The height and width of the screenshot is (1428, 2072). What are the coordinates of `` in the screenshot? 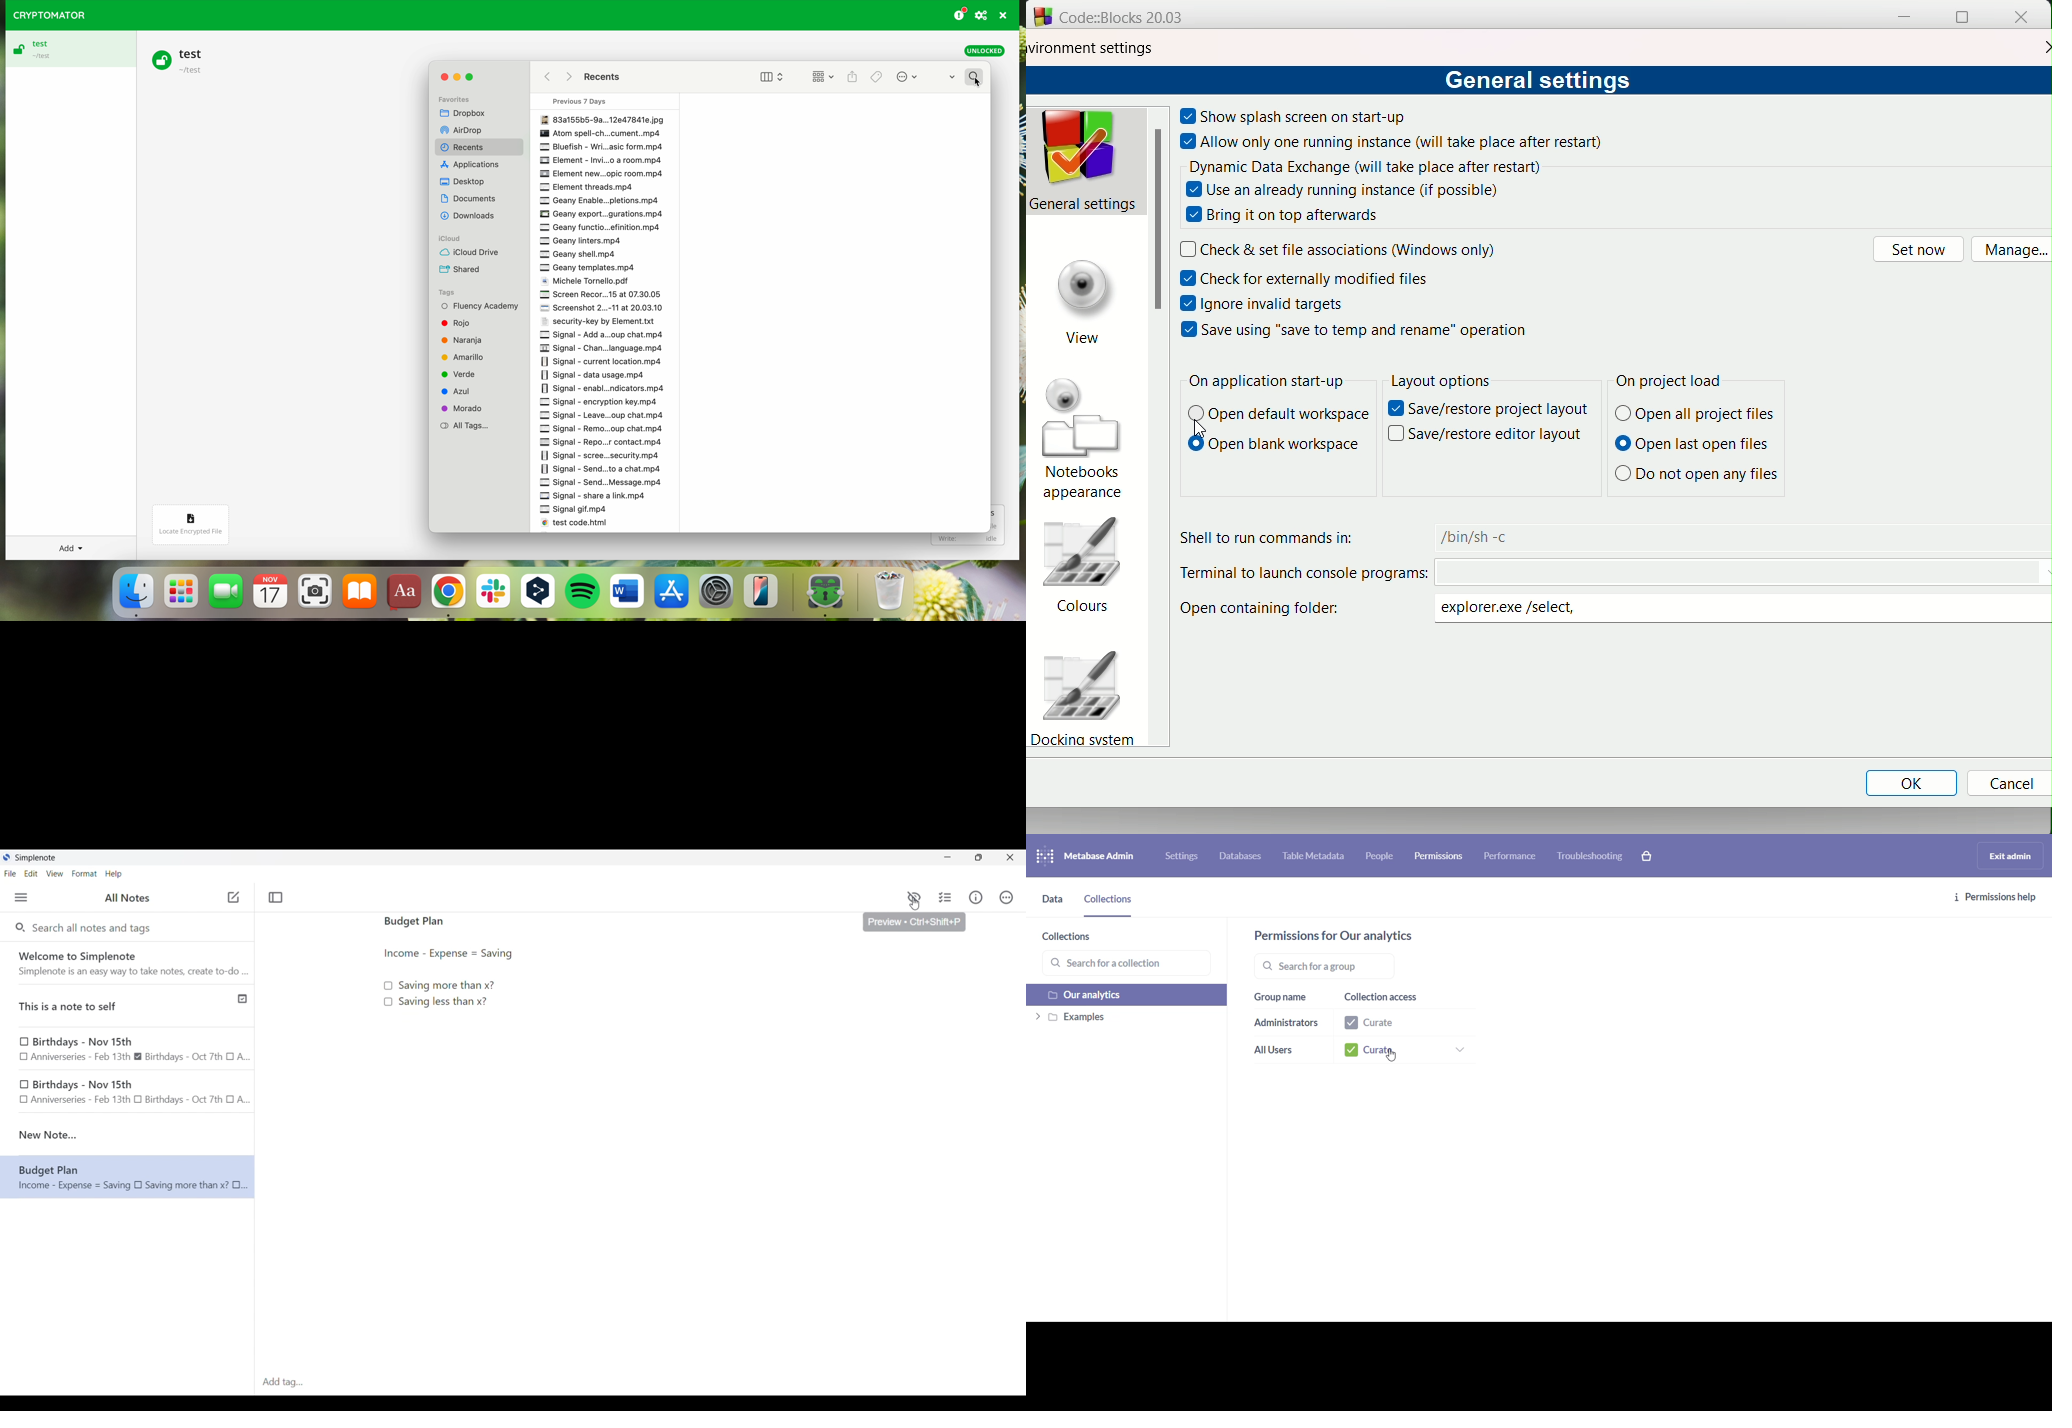 It's located at (1396, 435).